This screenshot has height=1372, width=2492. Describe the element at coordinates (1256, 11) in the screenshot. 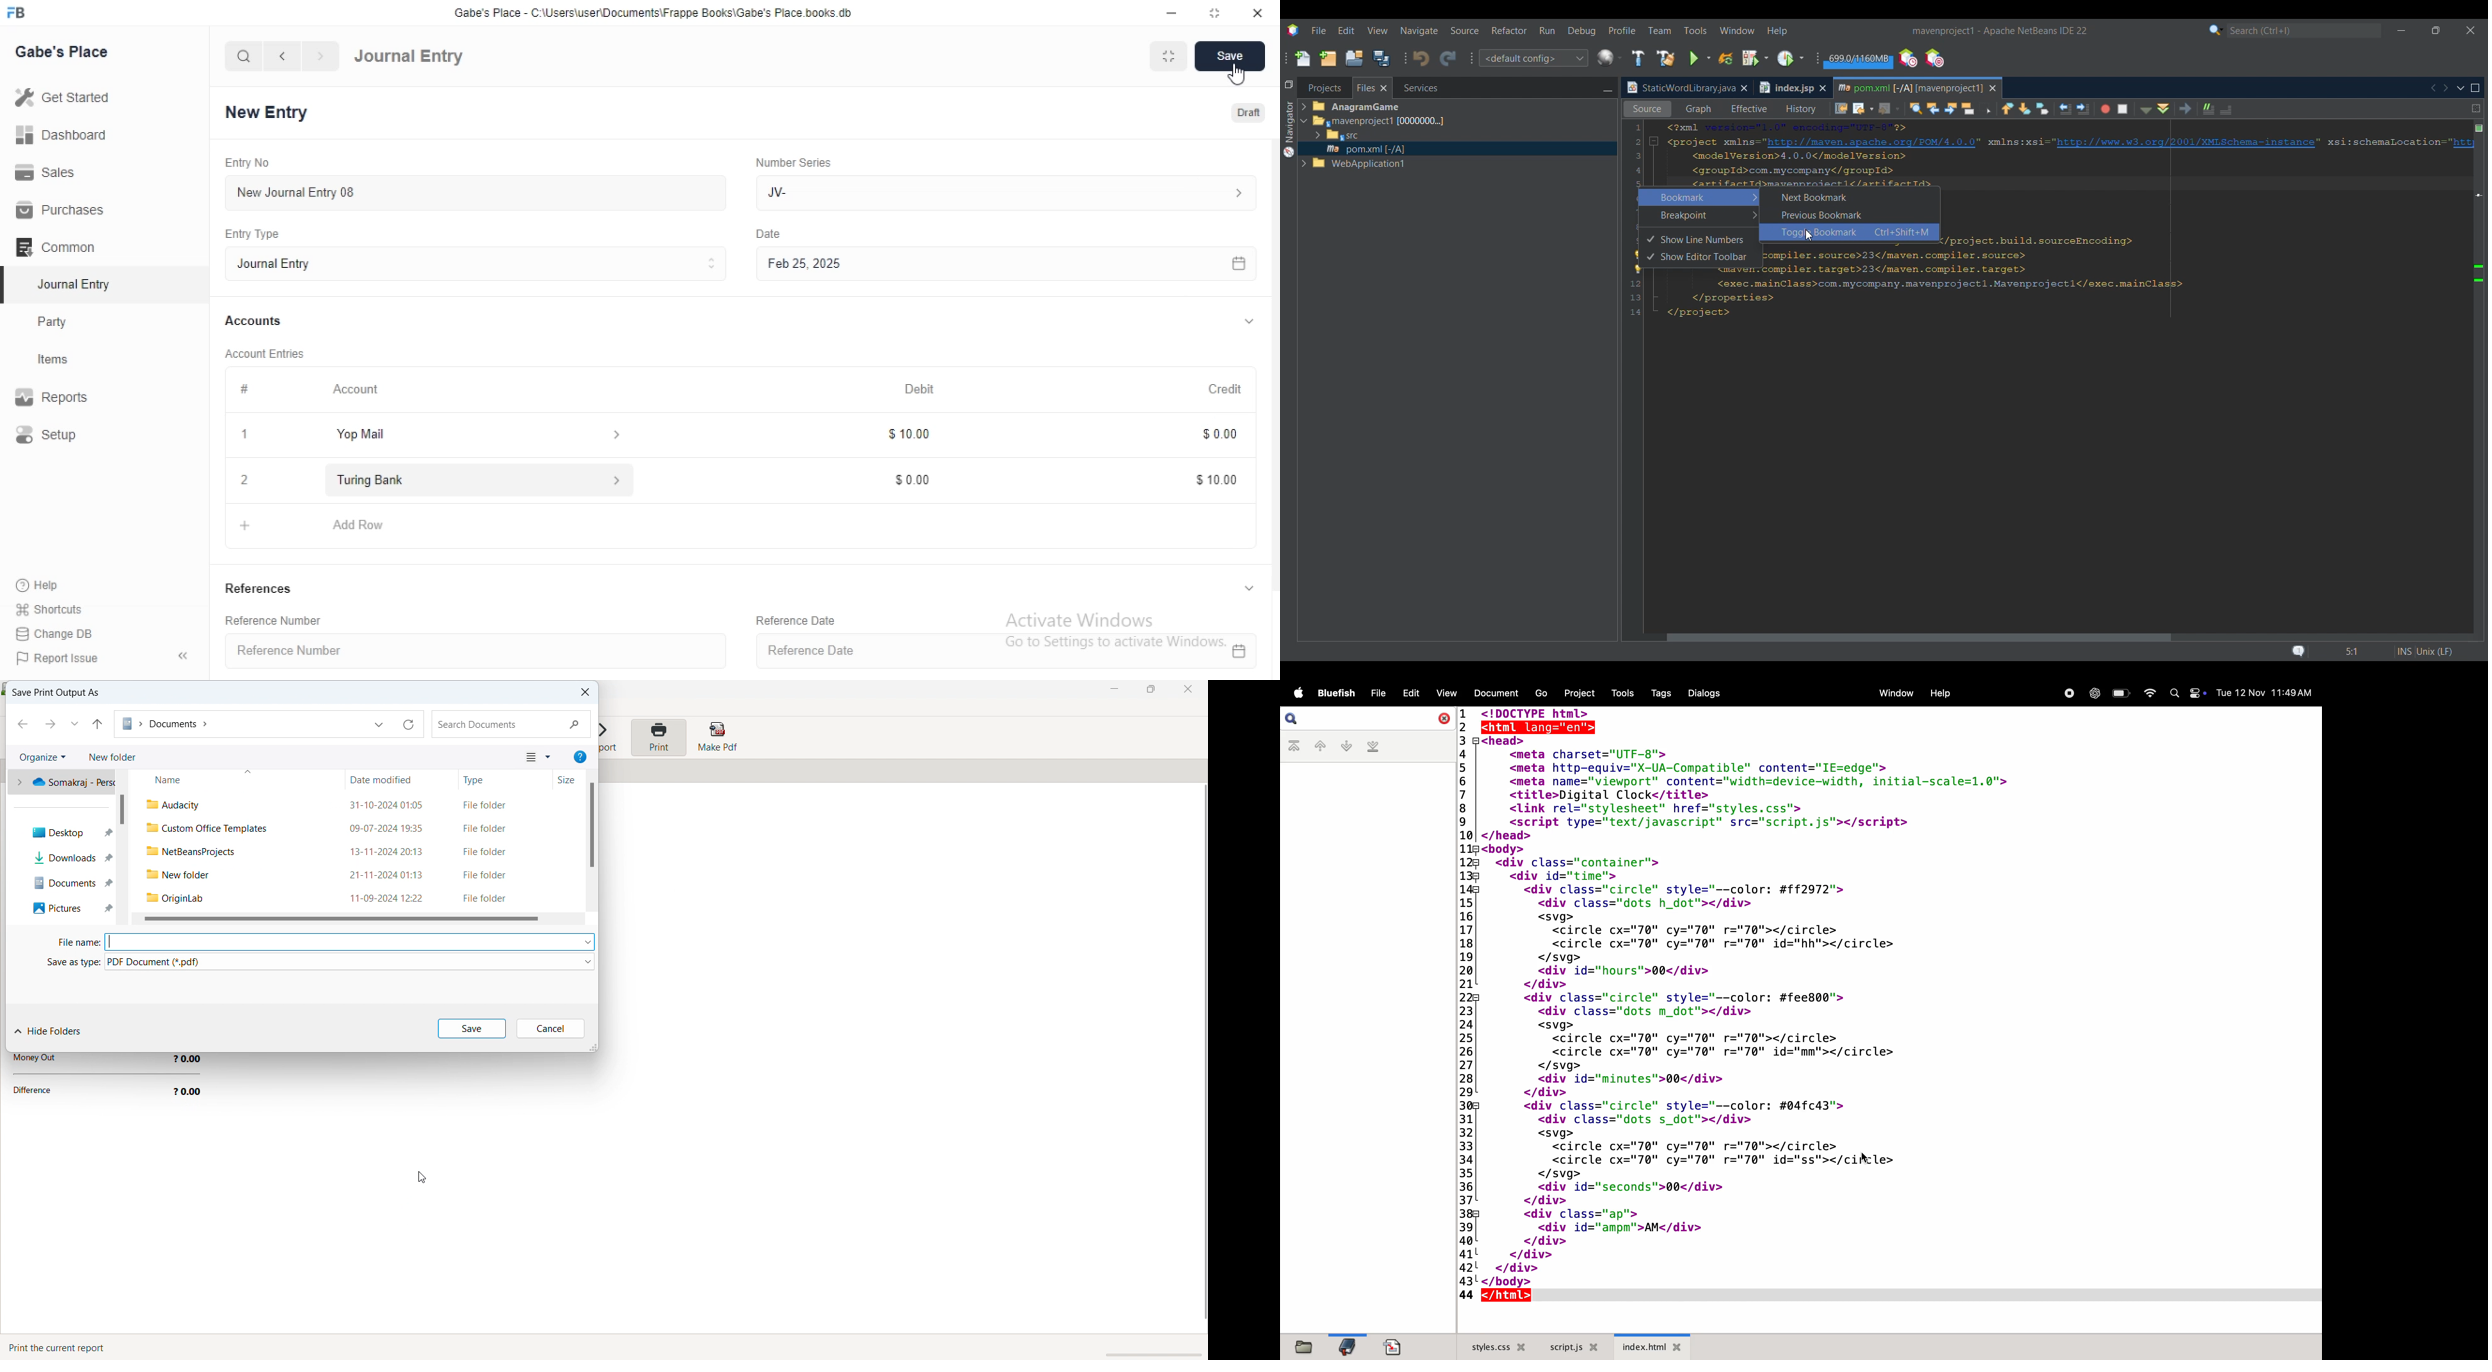

I see `close` at that location.